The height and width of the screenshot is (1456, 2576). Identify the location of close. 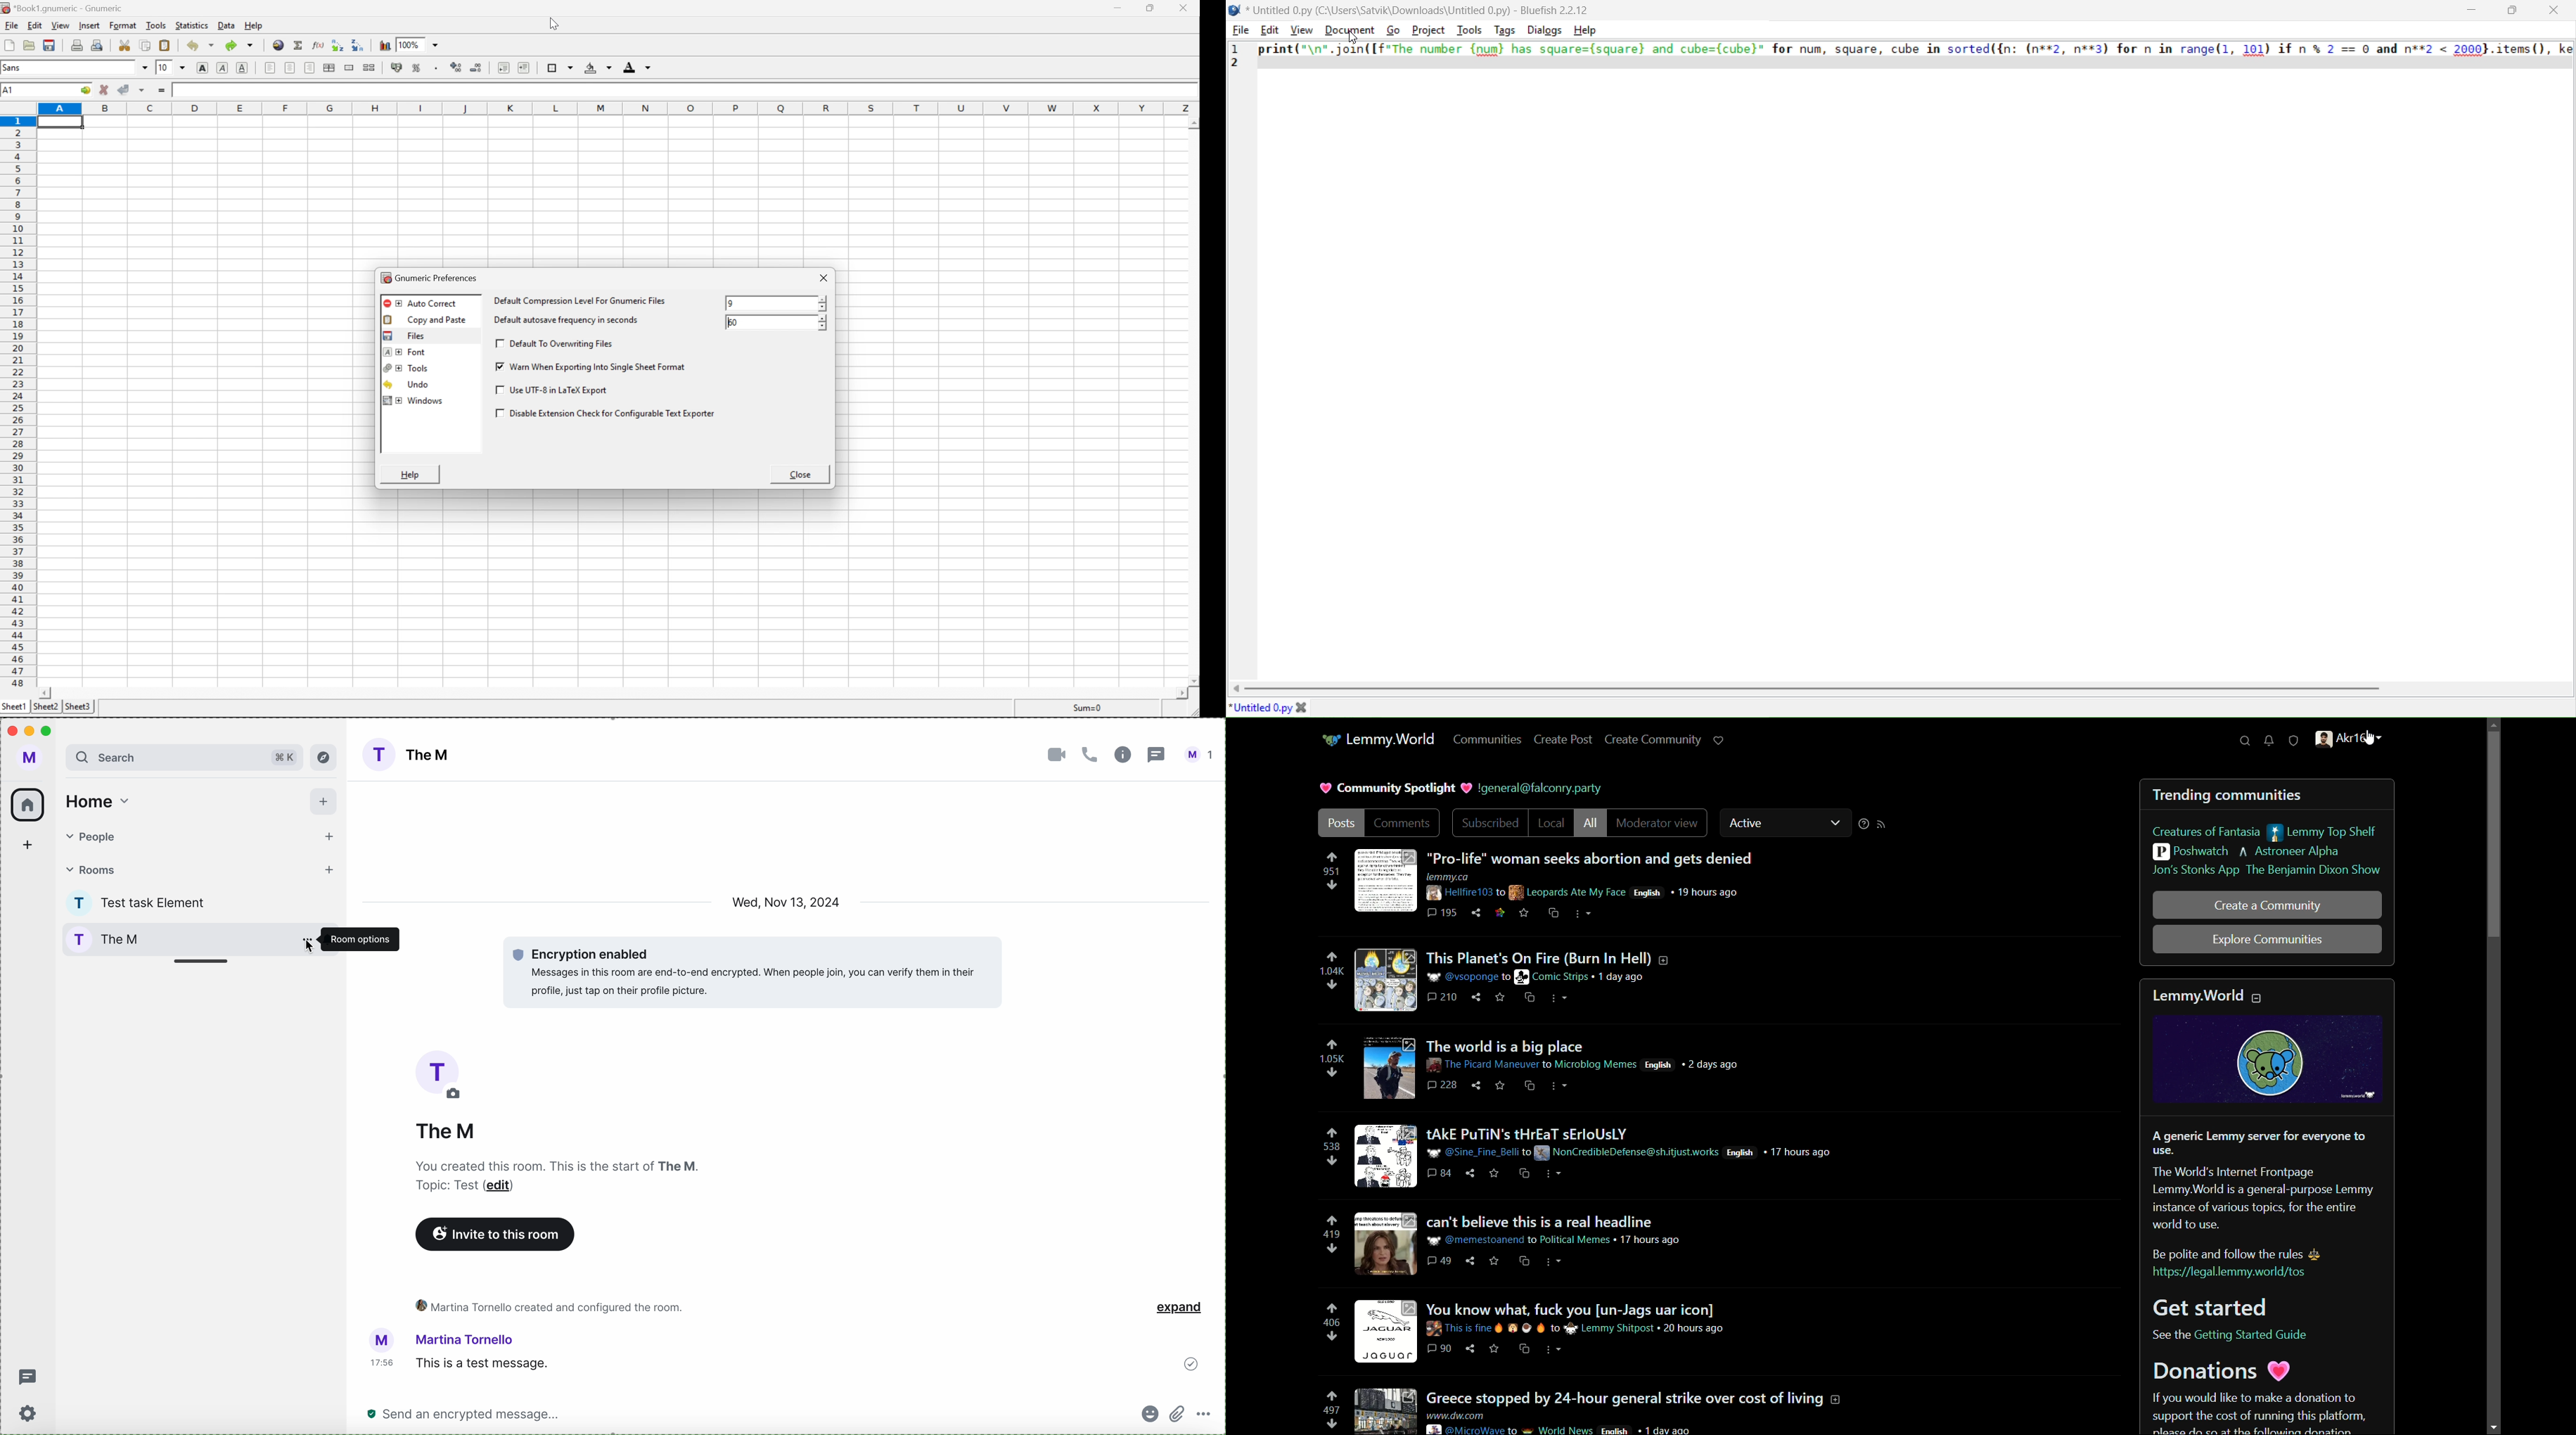
(799, 476).